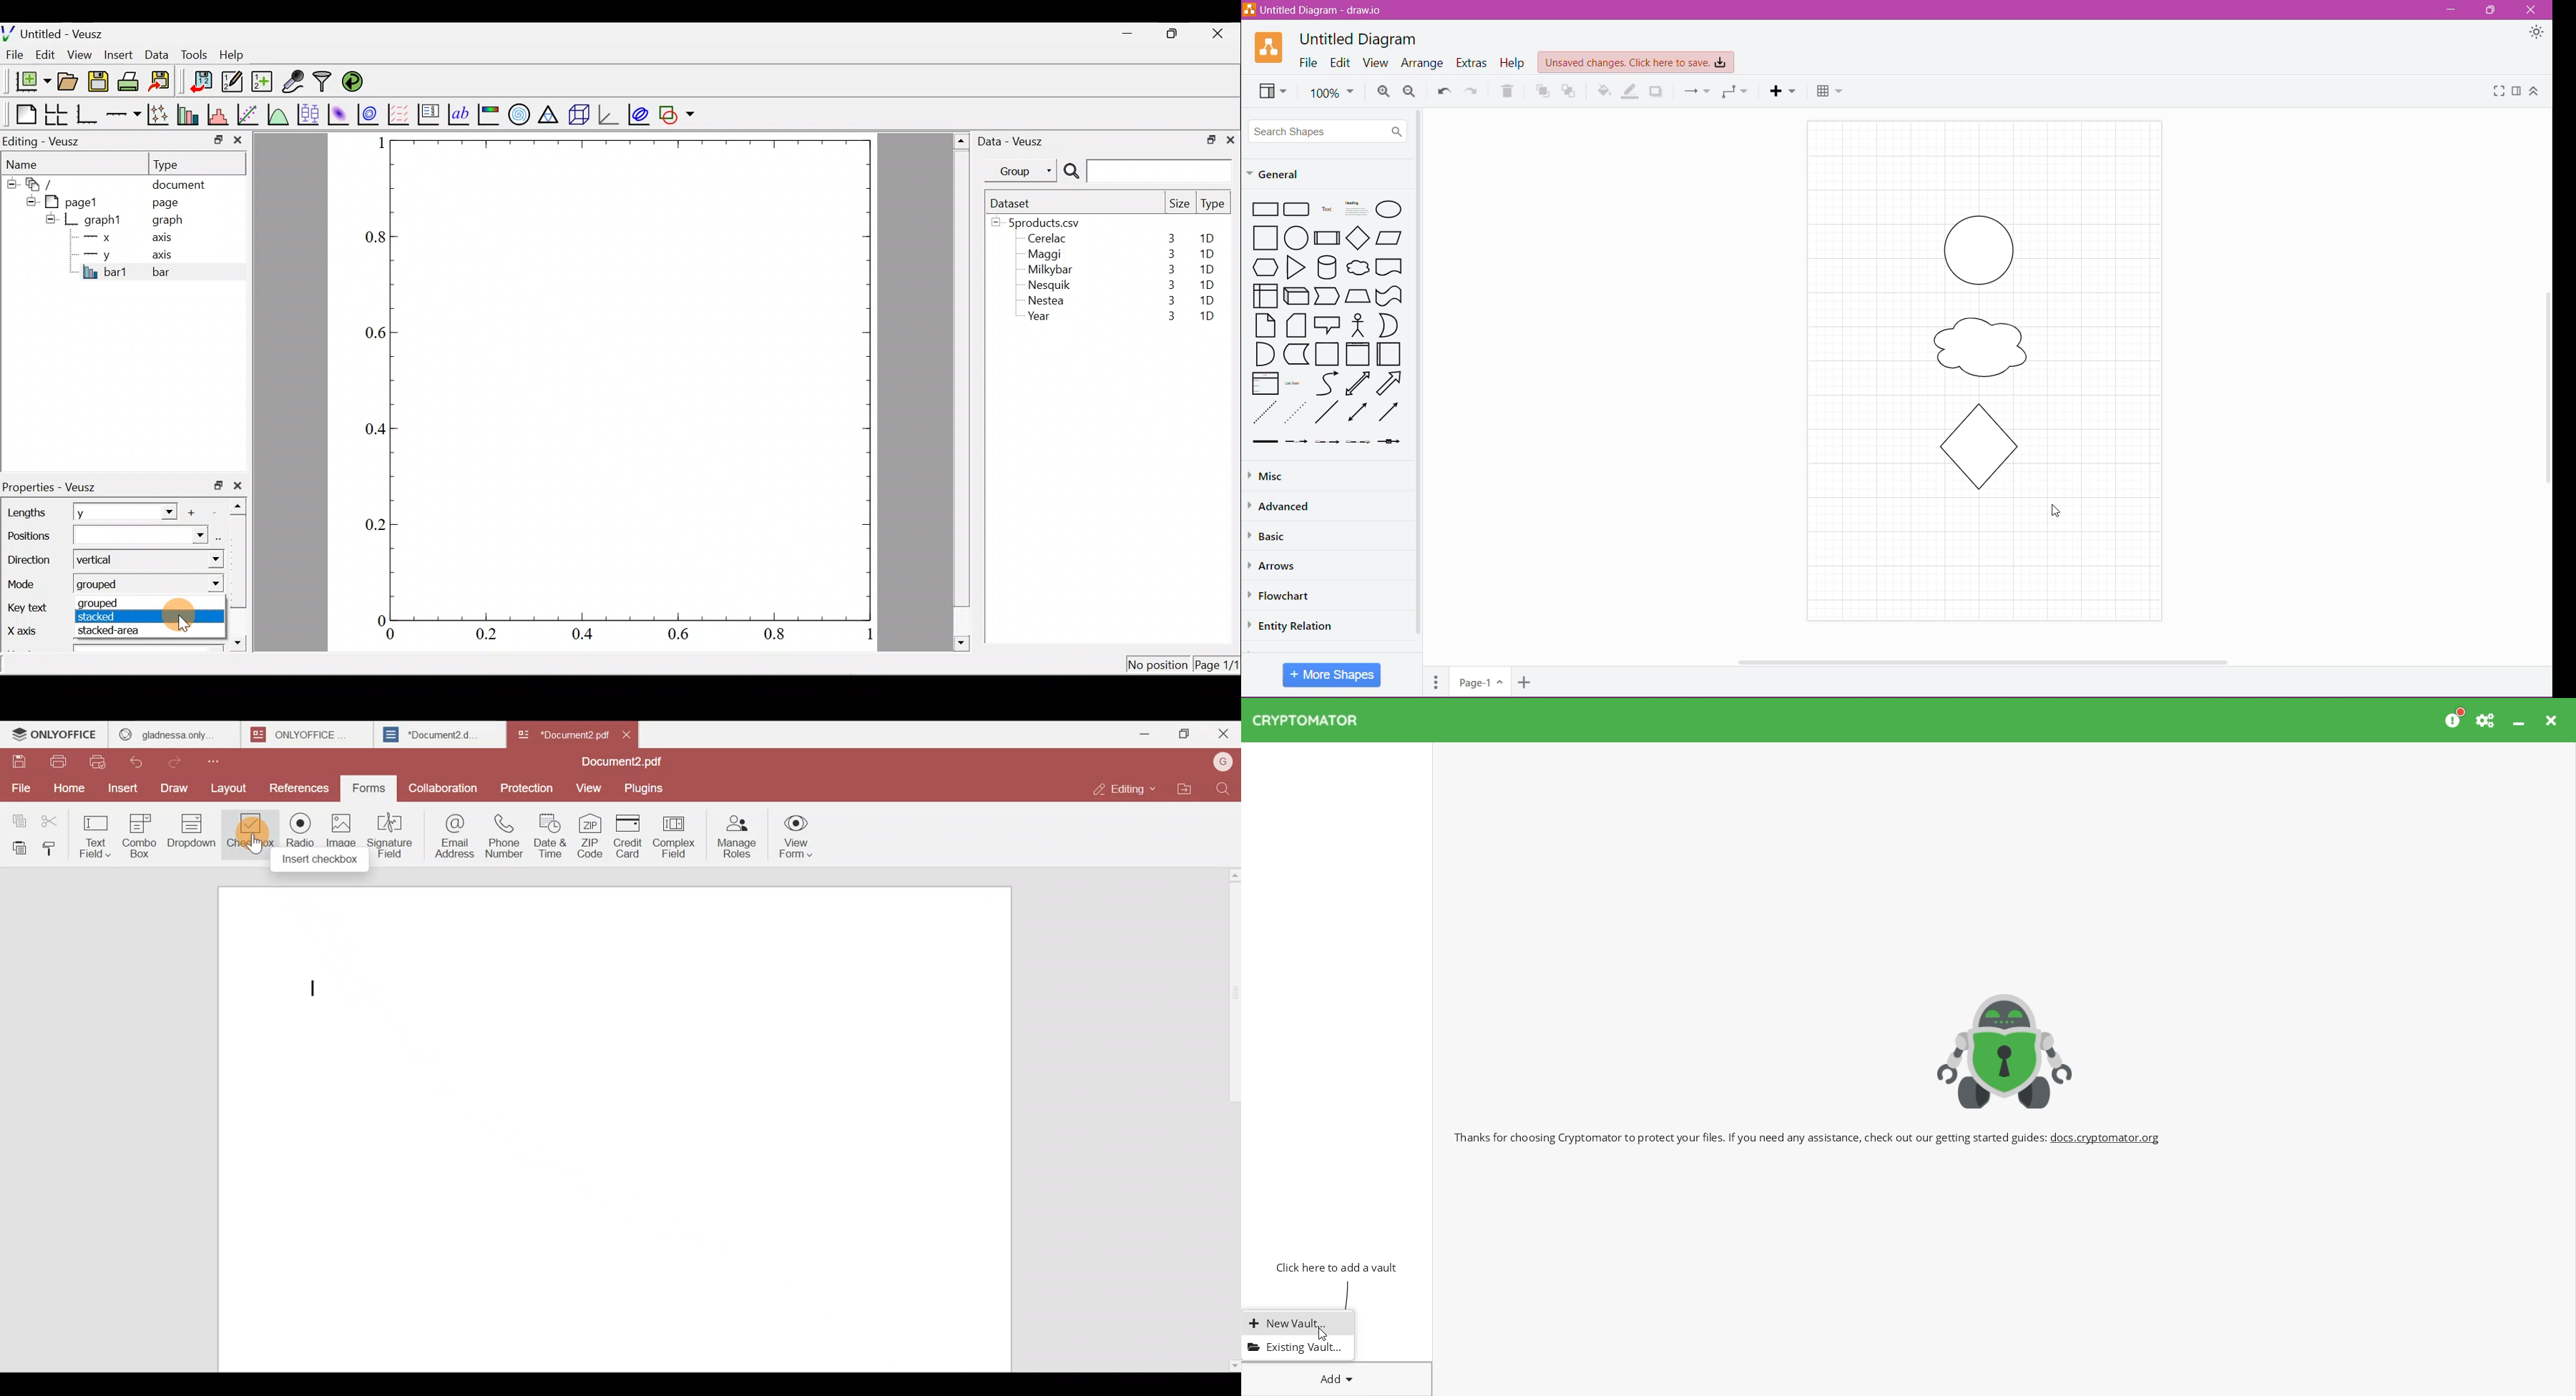 Image resolution: width=2576 pixels, height=1400 pixels. Describe the element at coordinates (10, 182) in the screenshot. I see `hide` at that location.